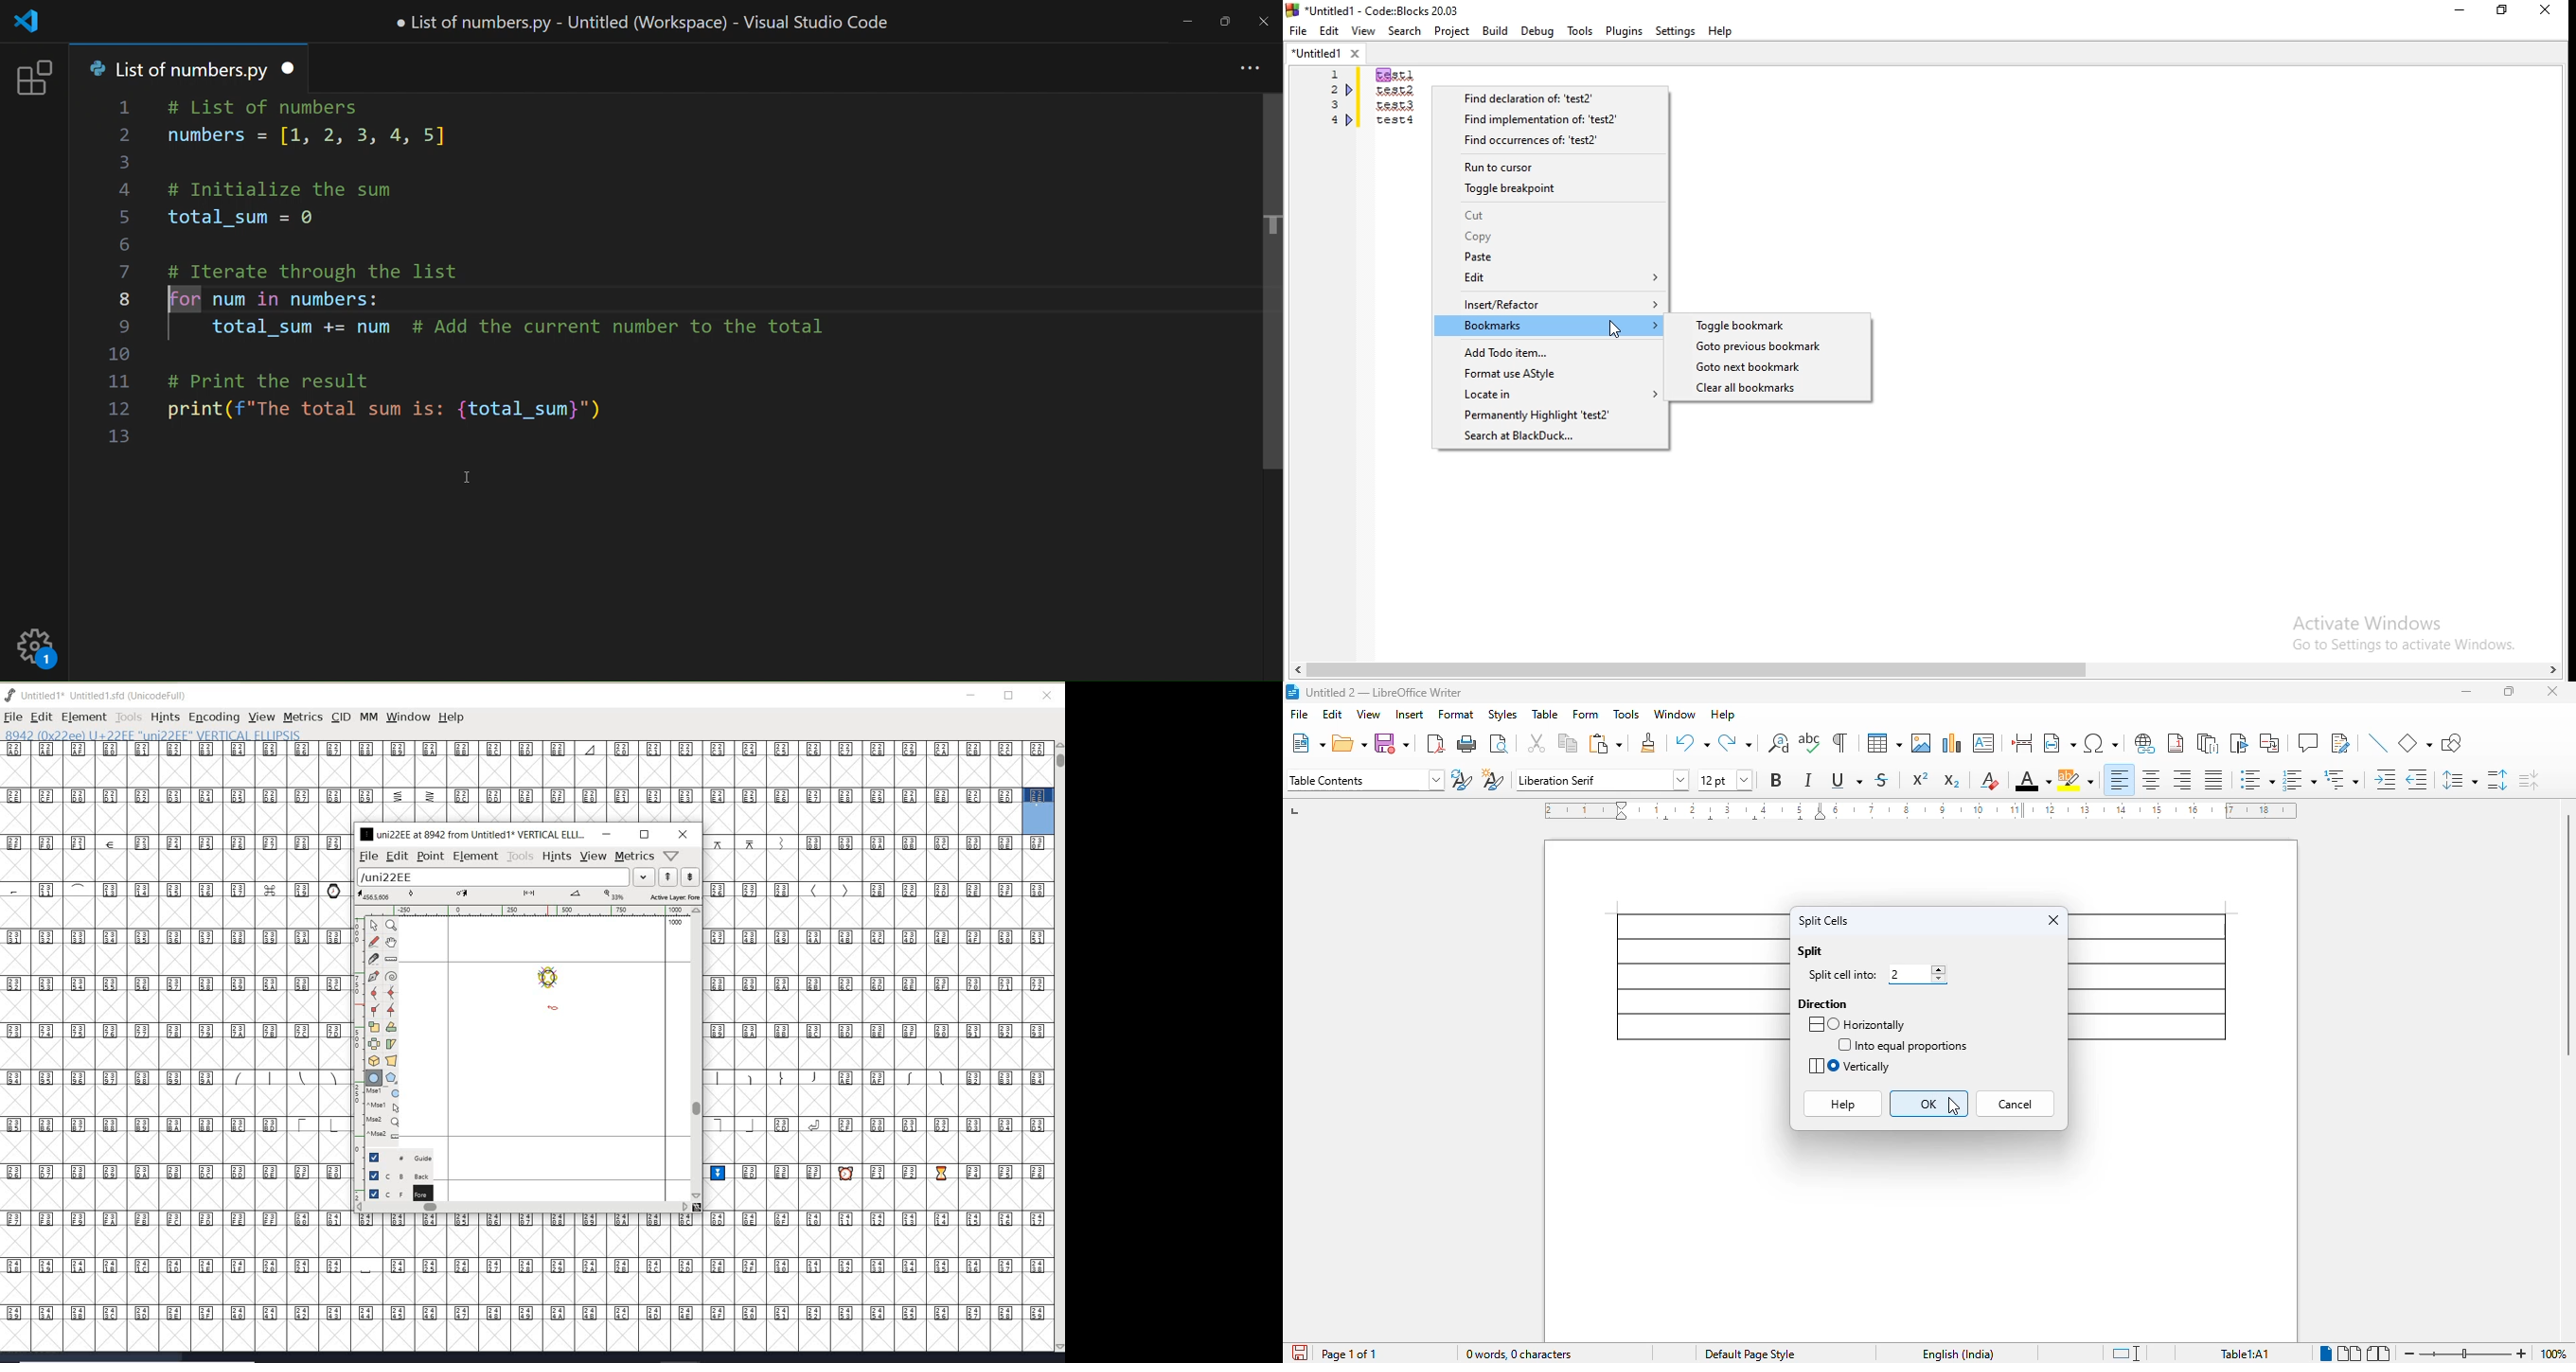  What do you see at coordinates (644, 834) in the screenshot?
I see `restore` at bounding box center [644, 834].